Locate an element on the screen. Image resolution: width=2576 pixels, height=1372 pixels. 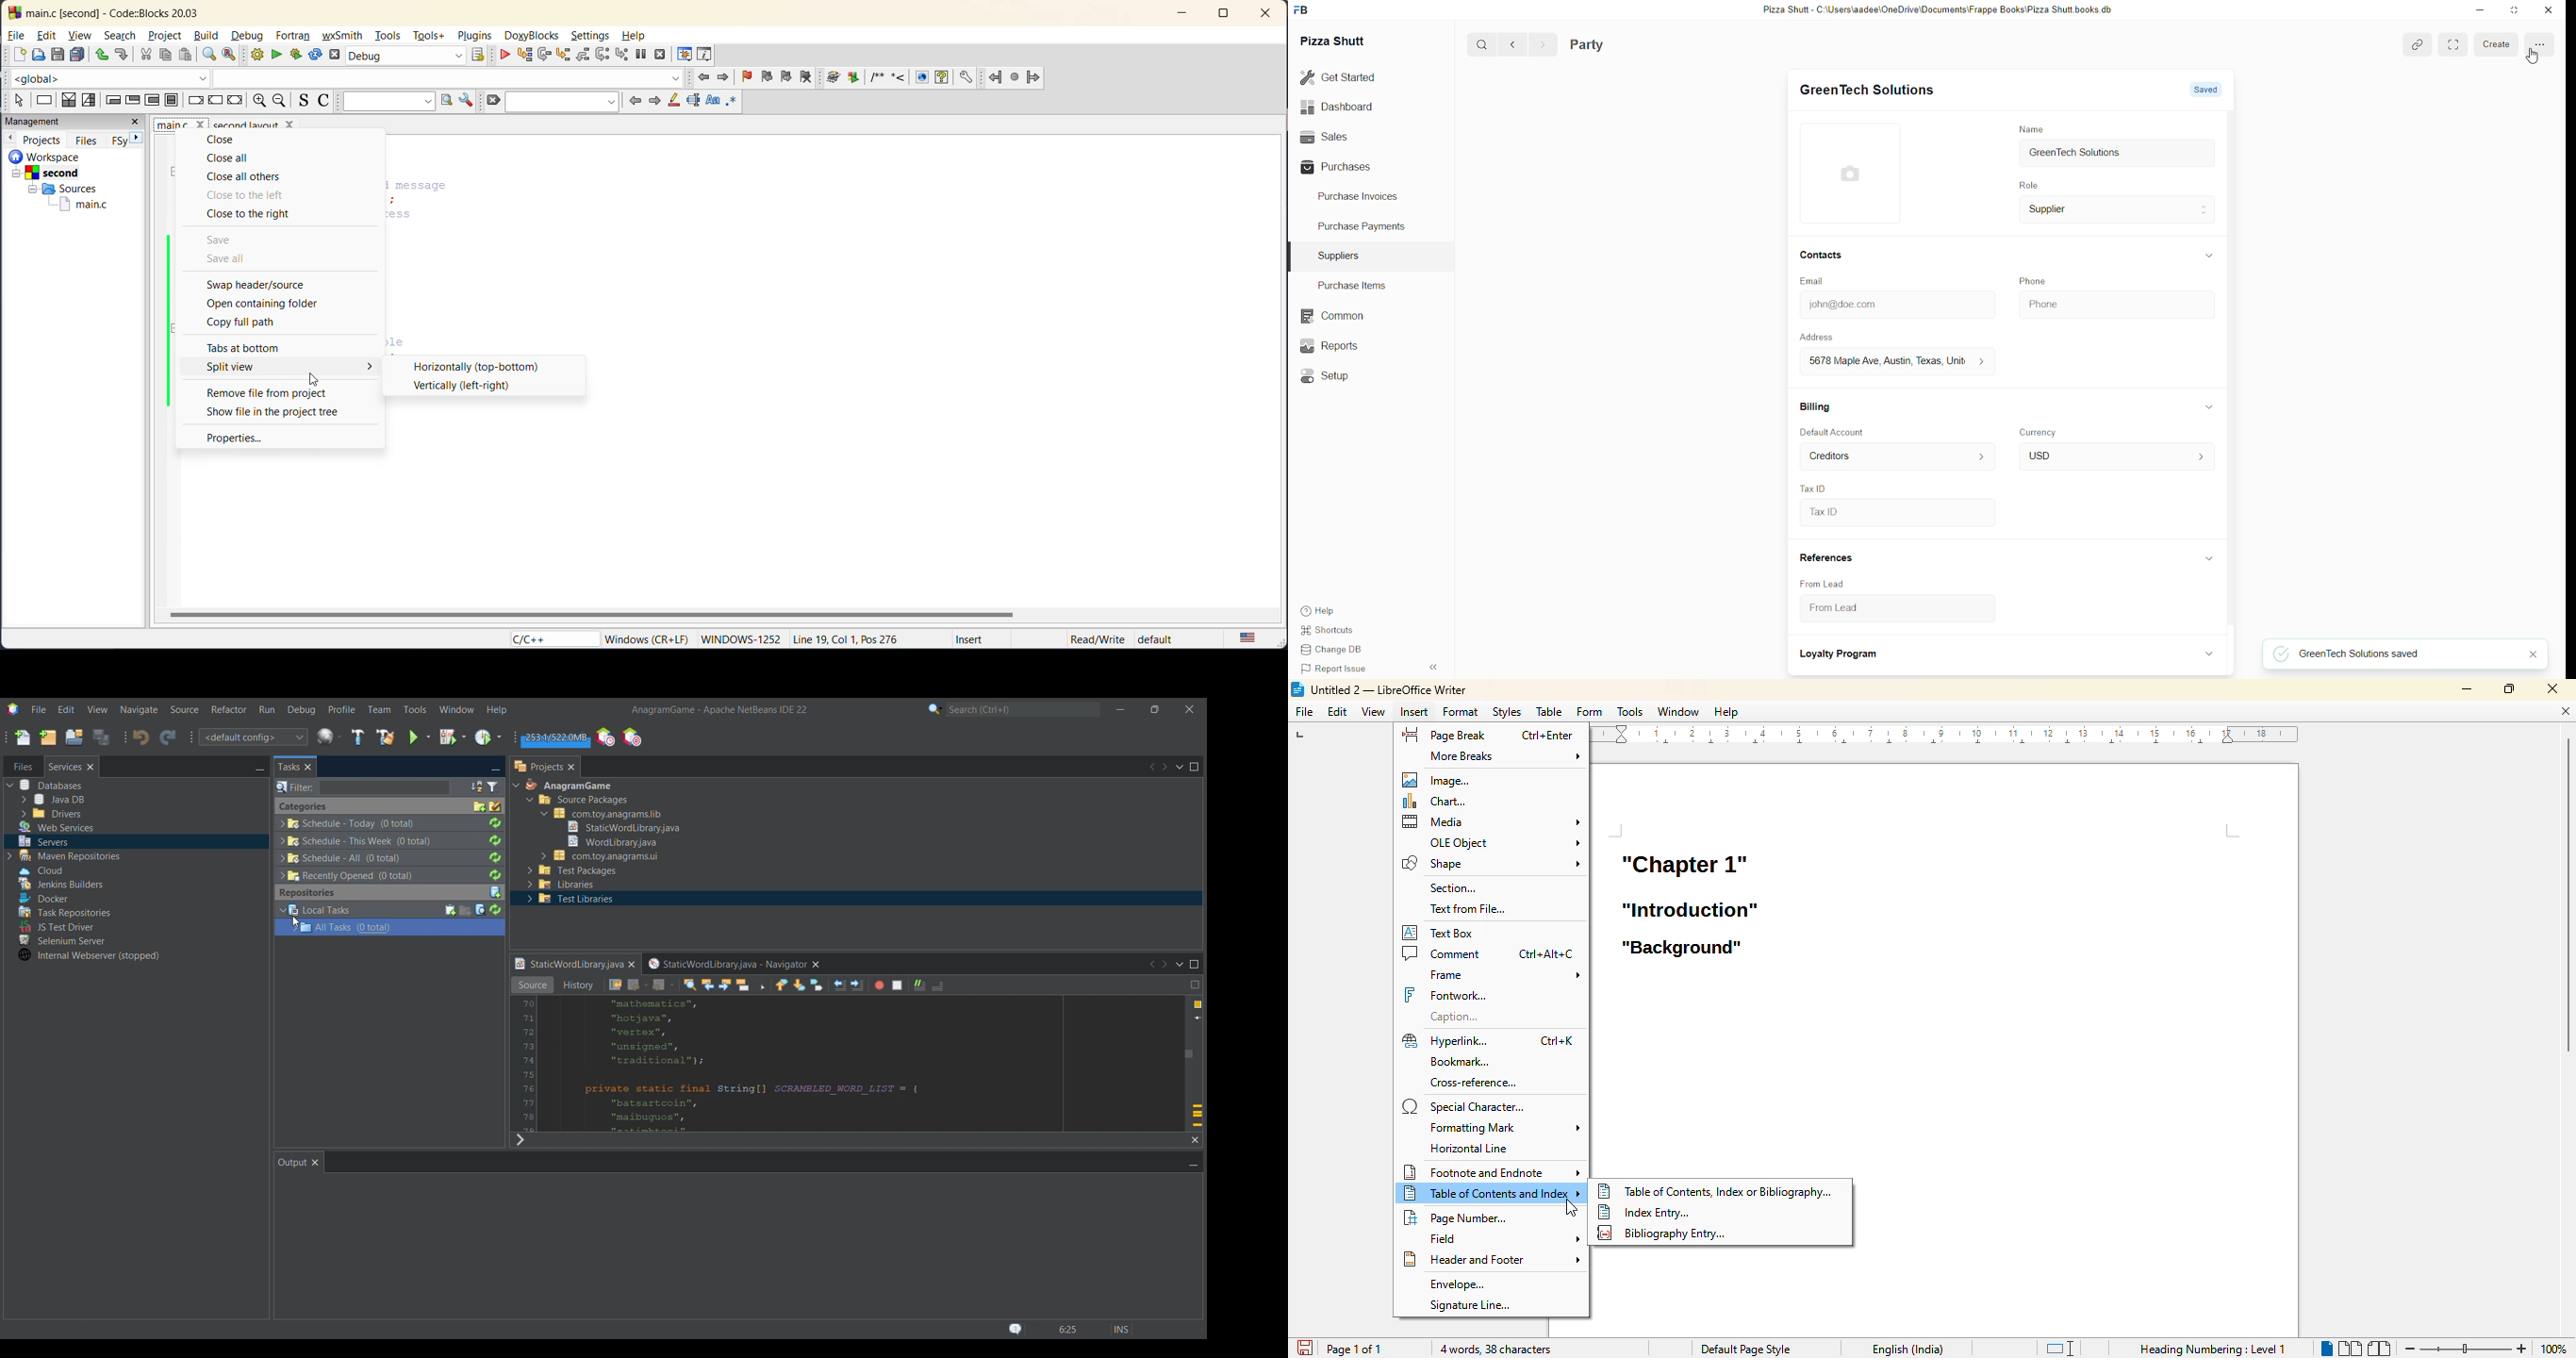
Creditors is located at coordinates (1895, 457).